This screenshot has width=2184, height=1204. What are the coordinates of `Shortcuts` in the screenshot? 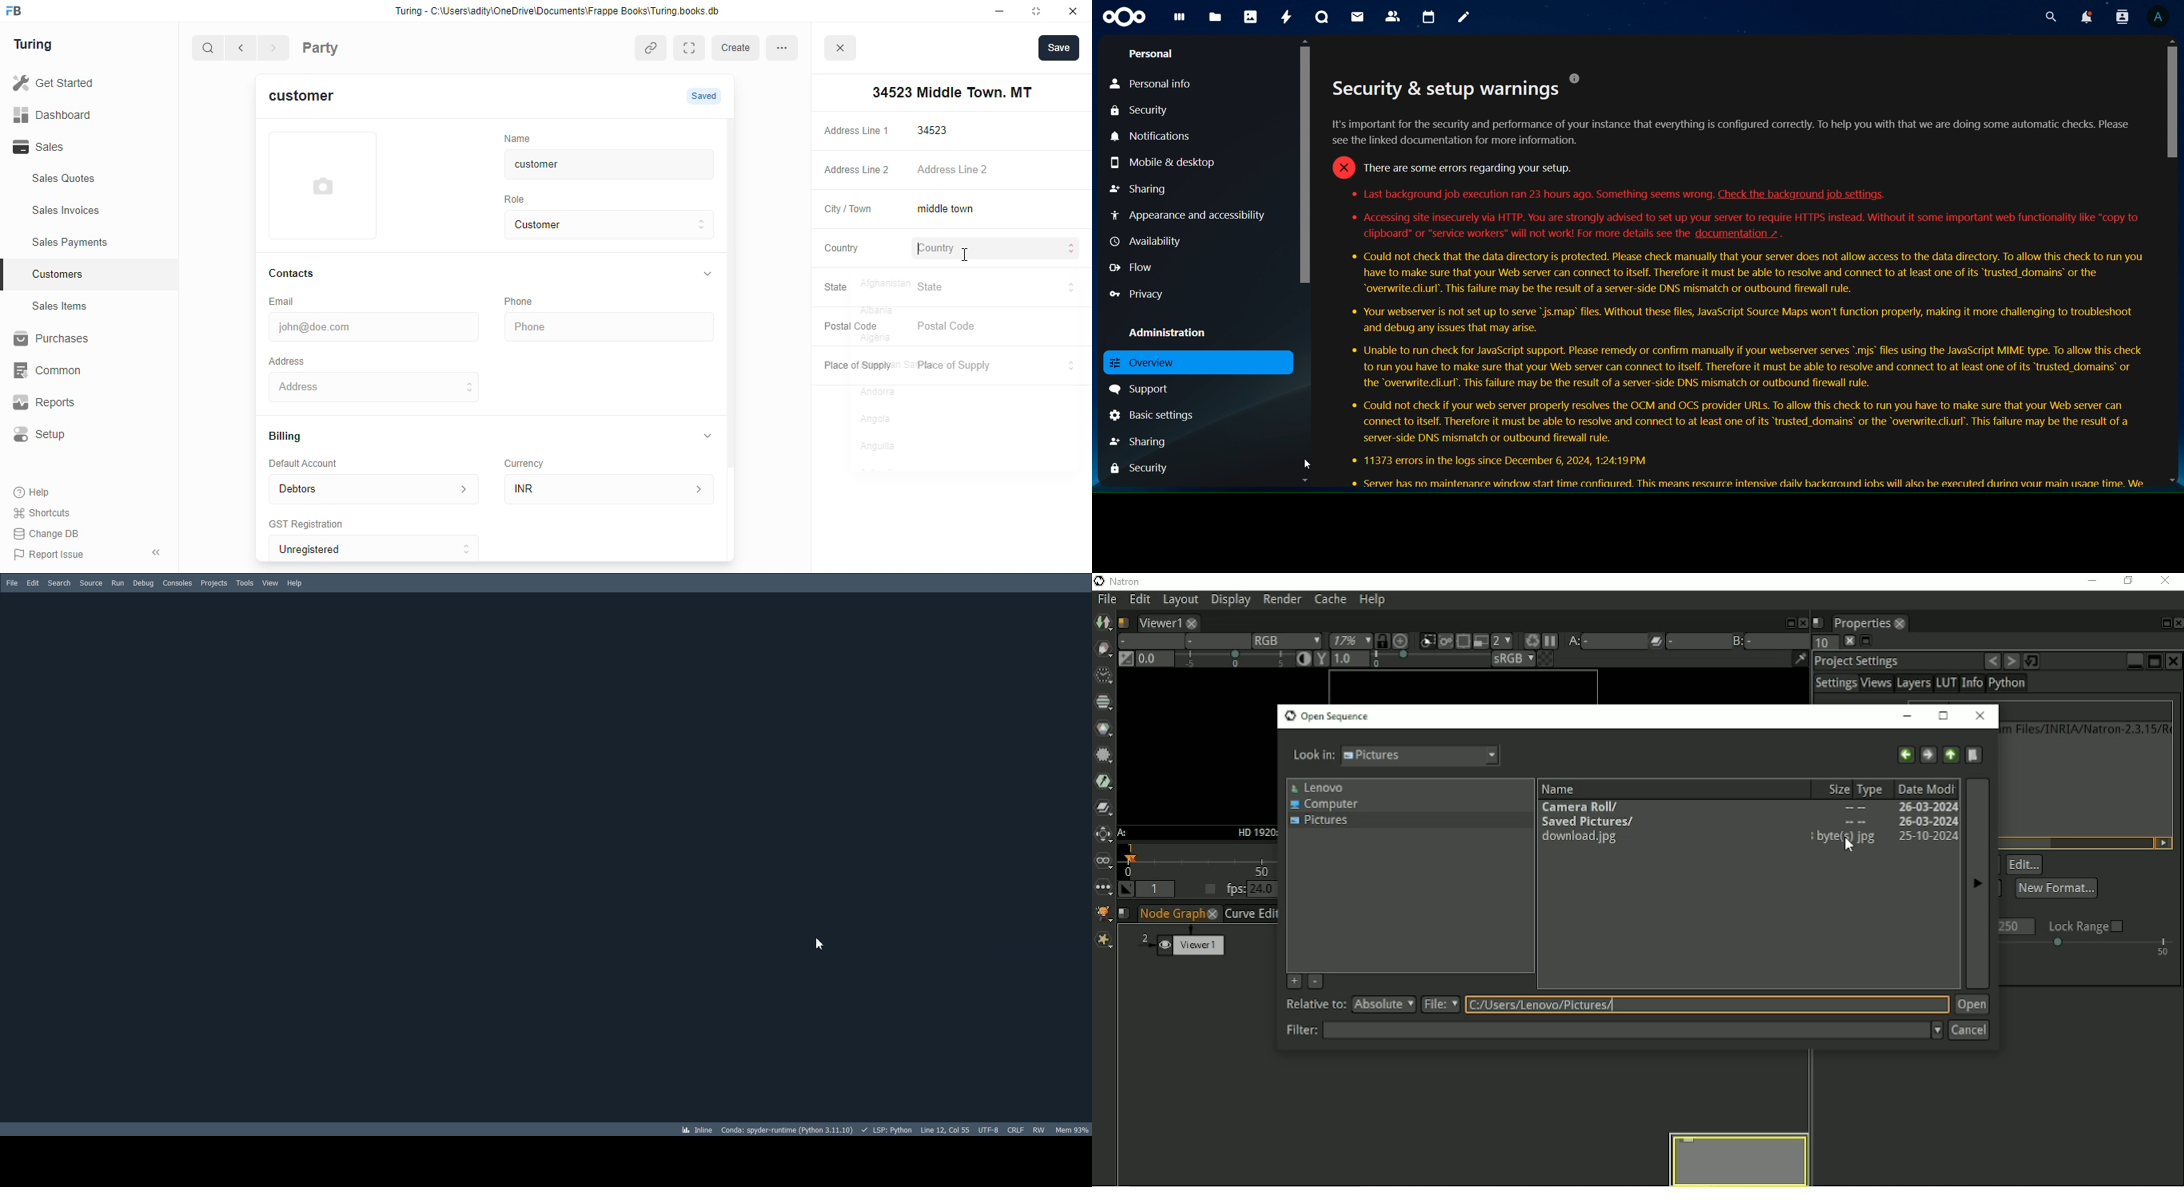 It's located at (46, 514).